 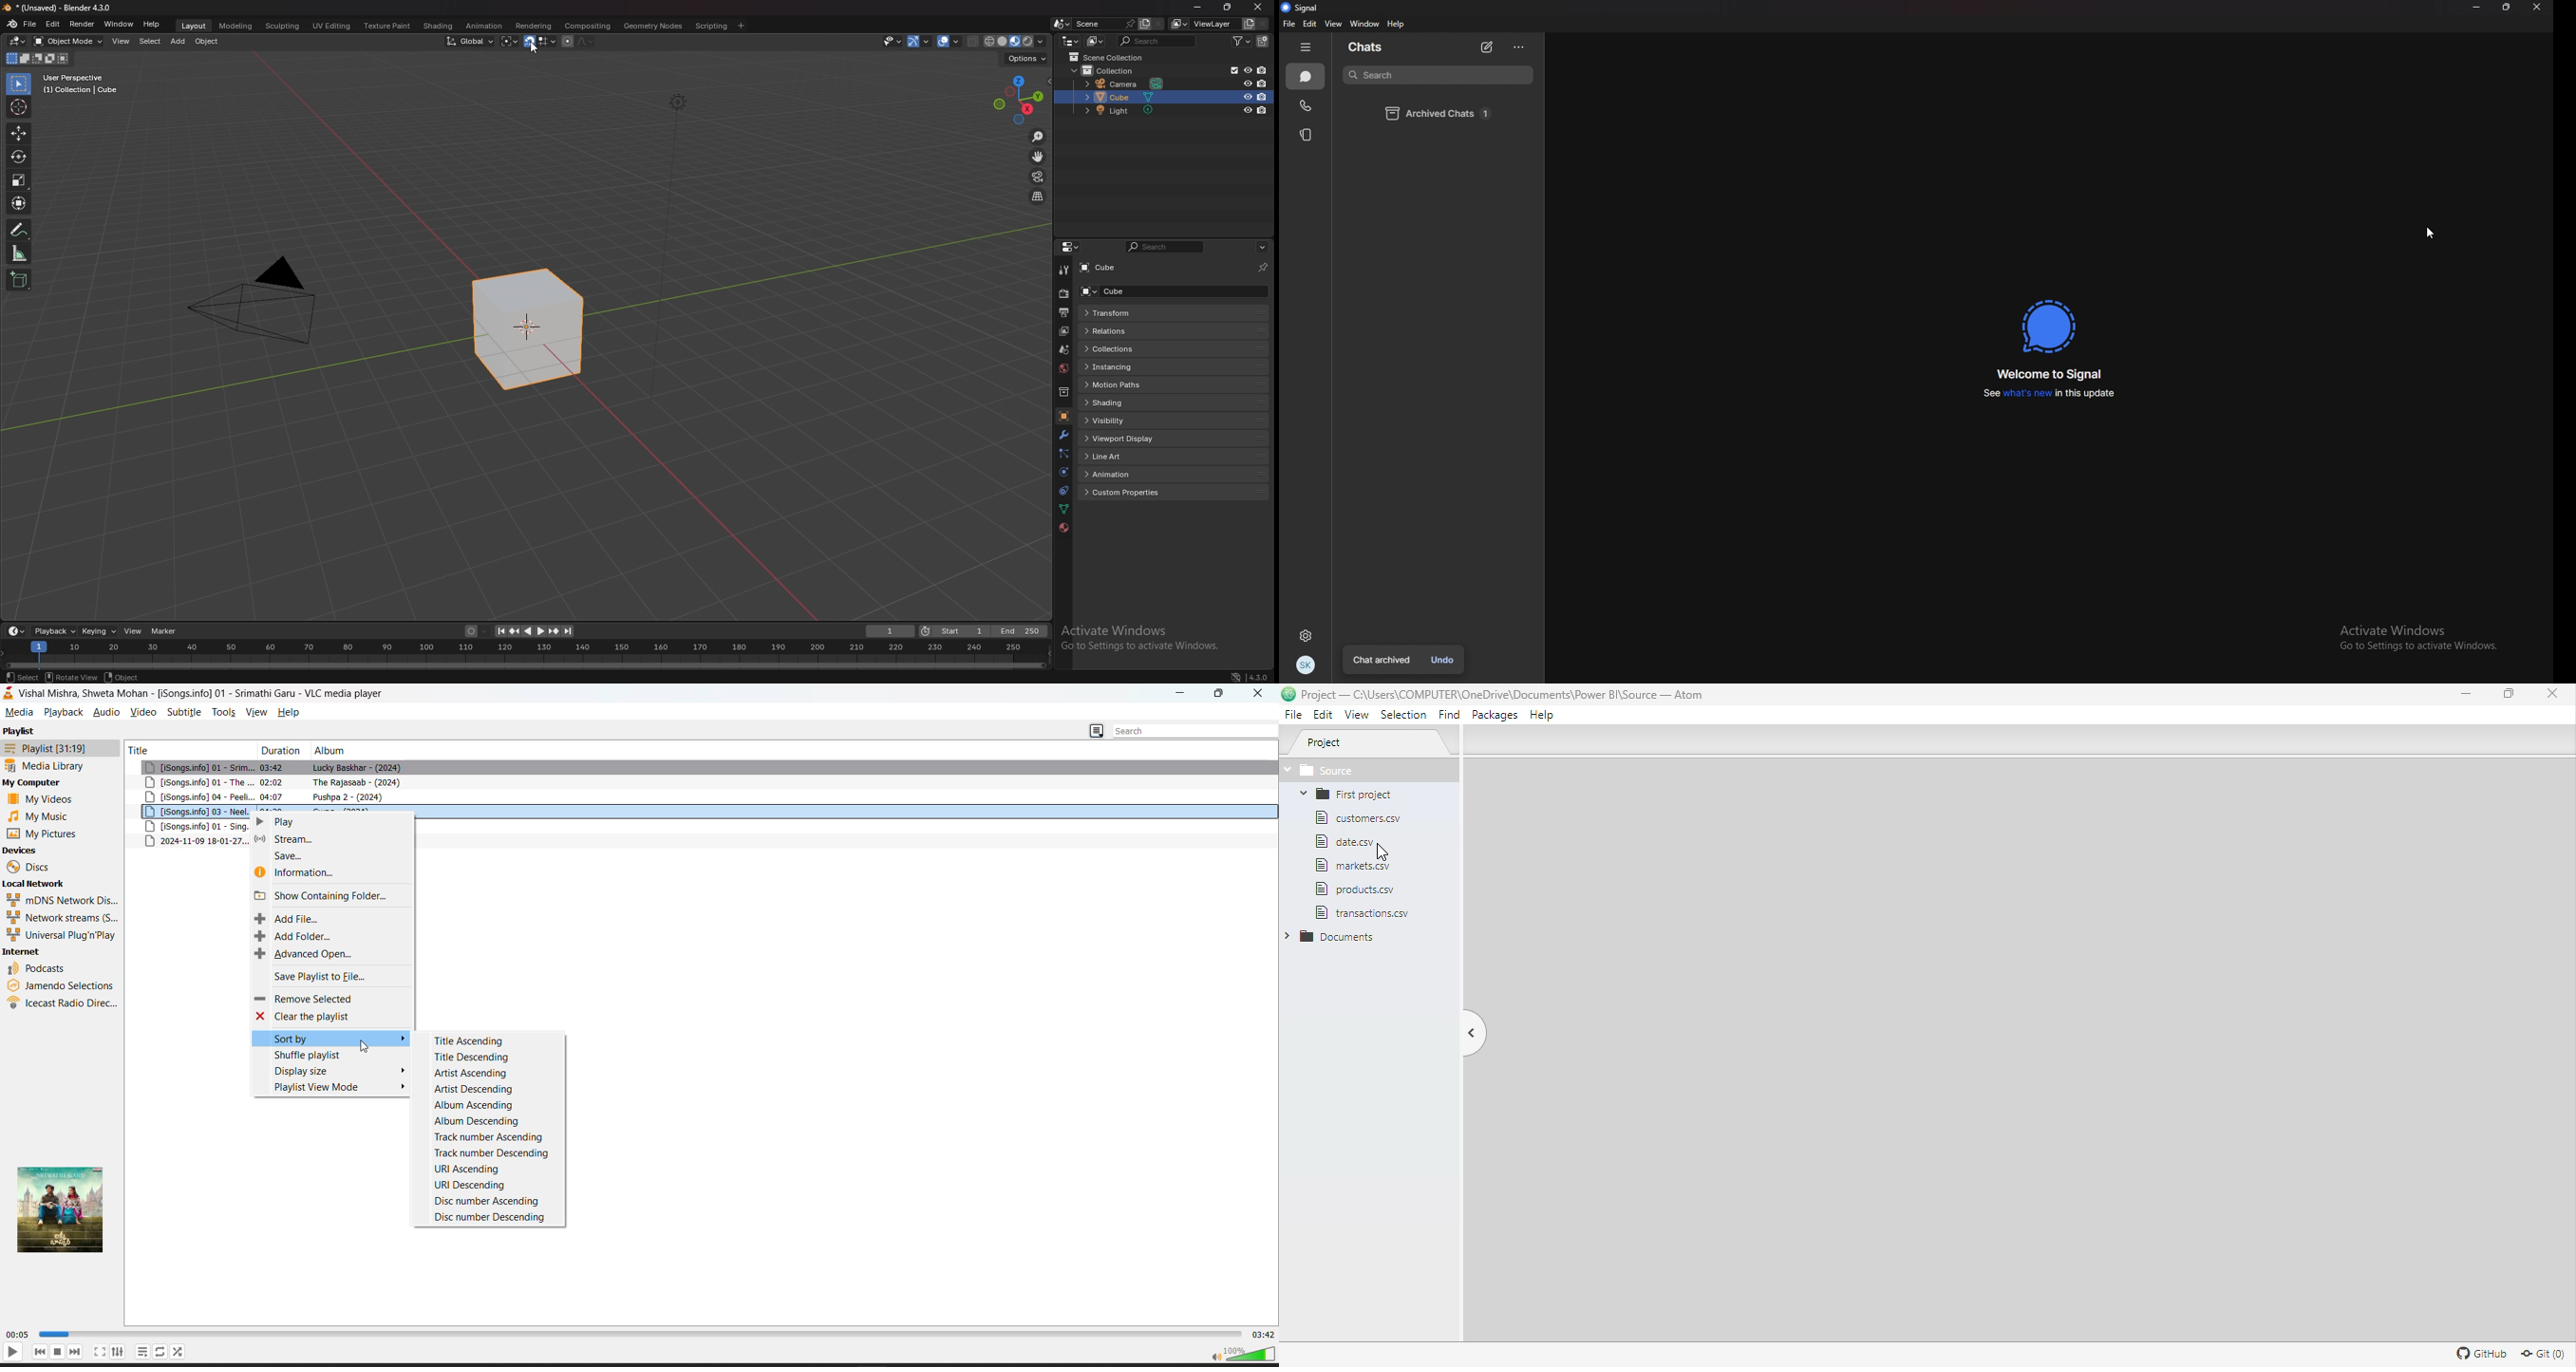 What do you see at coordinates (19, 133) in the screenshot?
I see `move` at bounding box center [19, 133].